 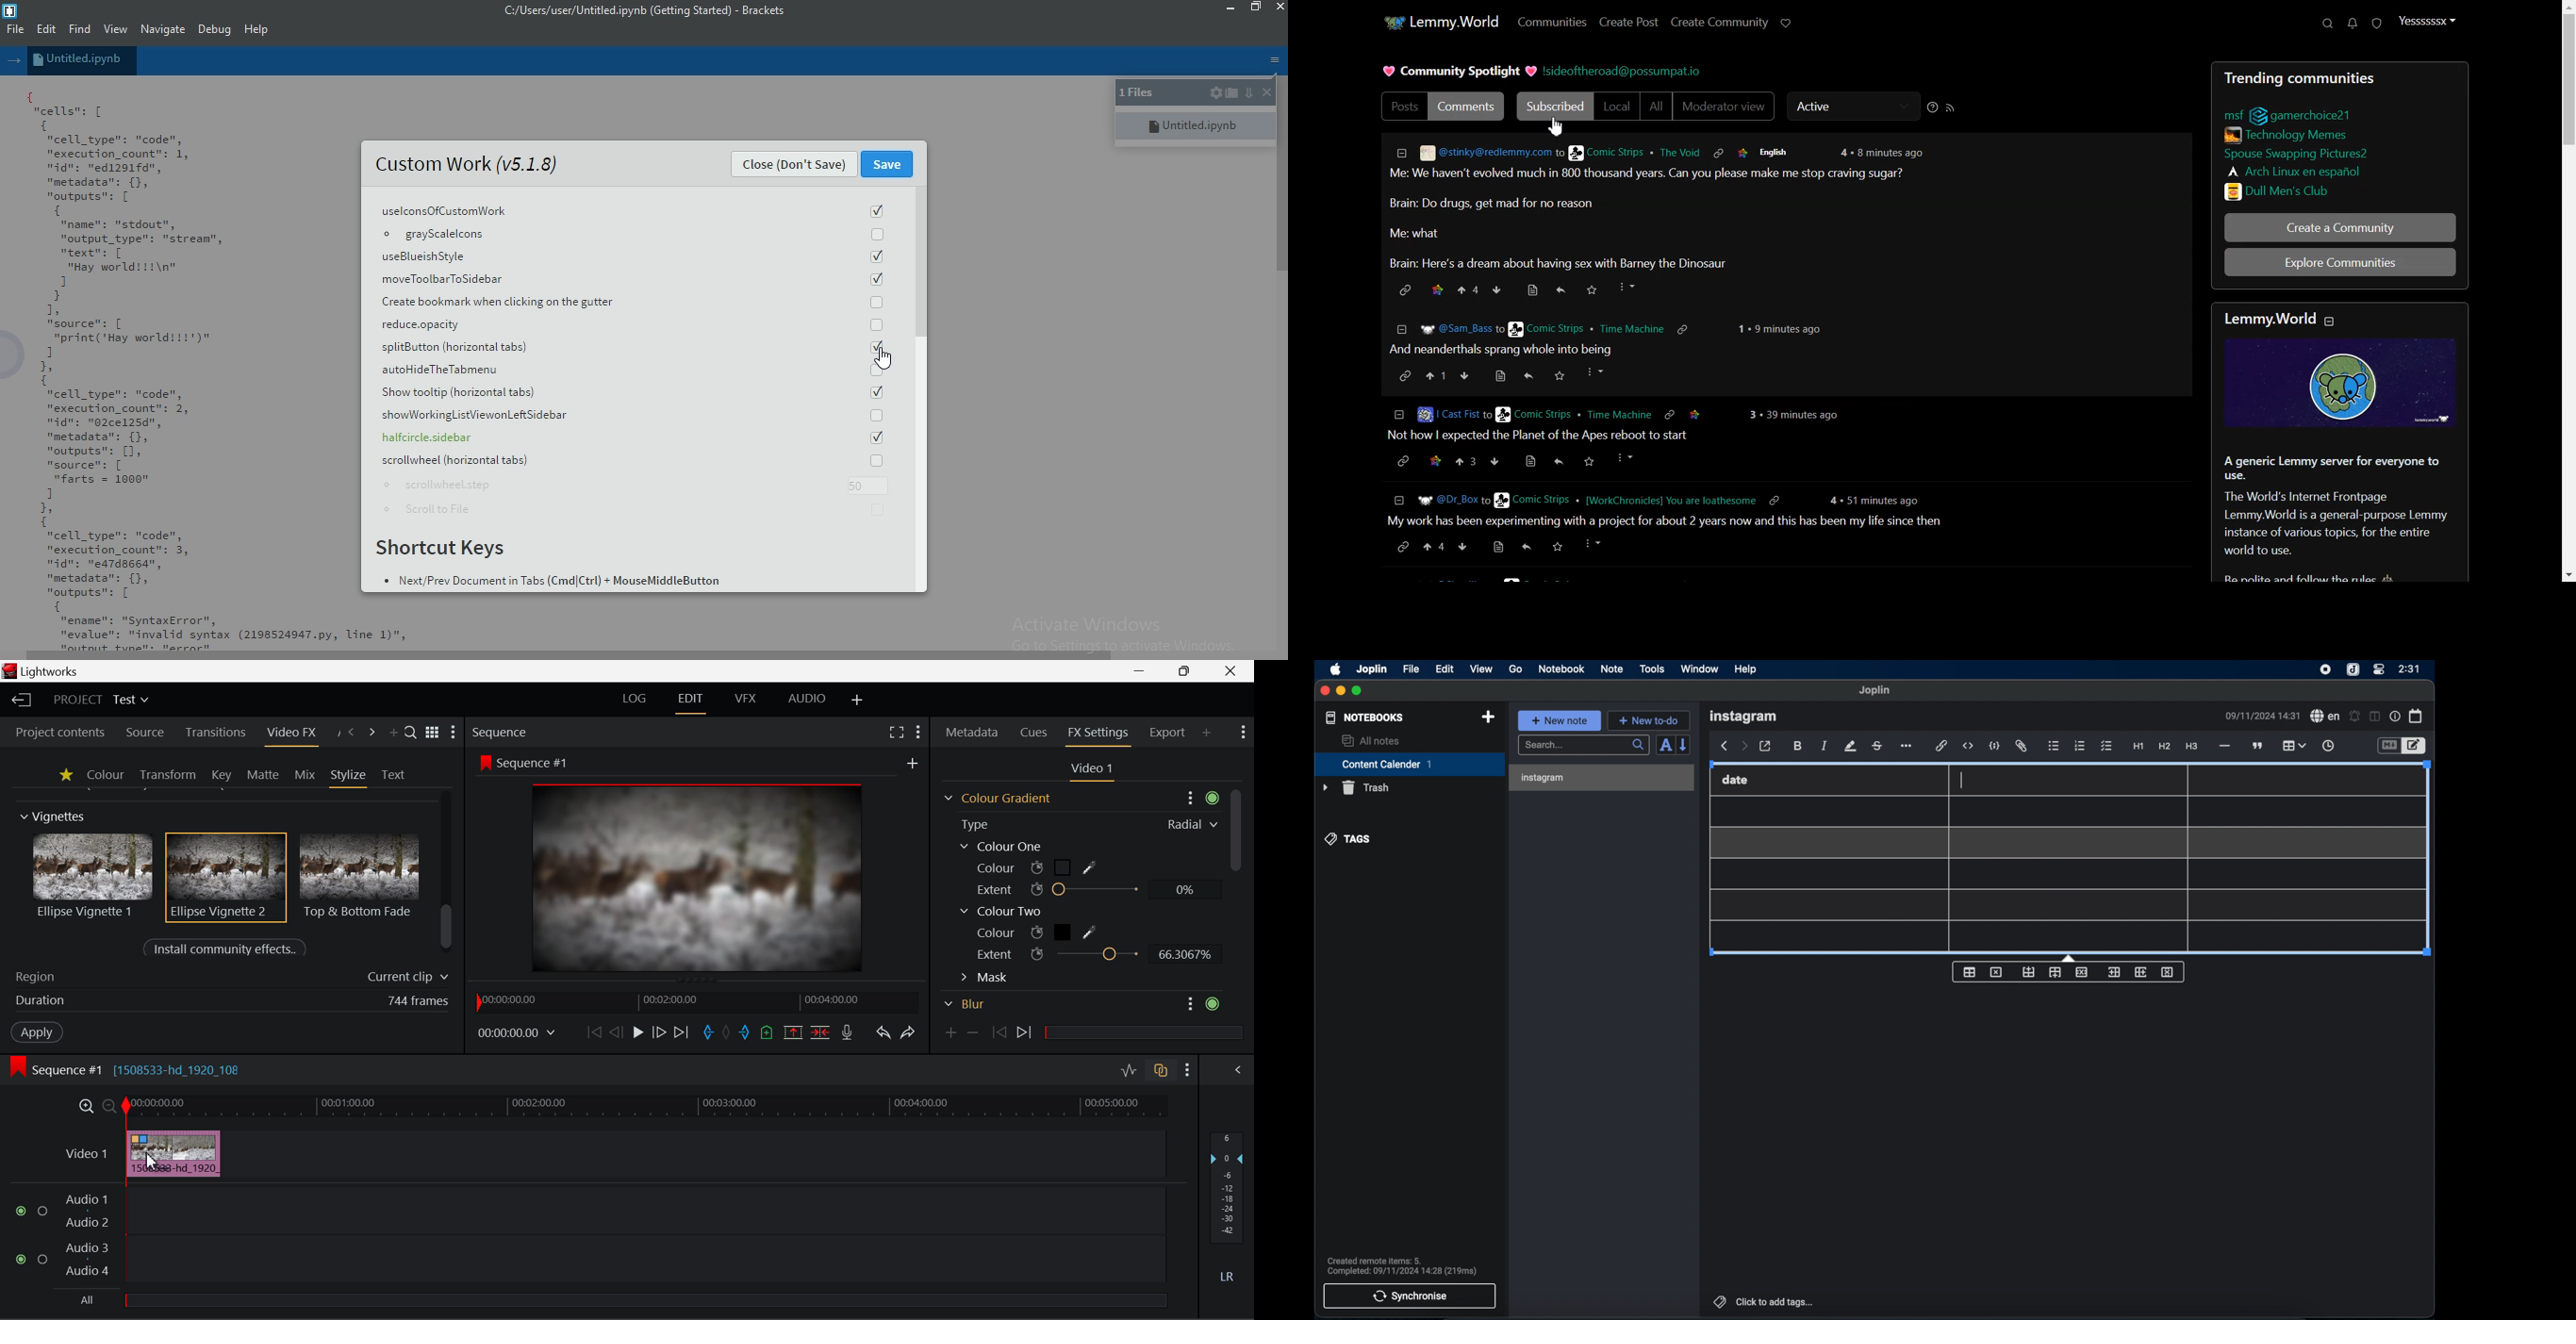 I want to click on instagram, so click(x=1545, y=778).